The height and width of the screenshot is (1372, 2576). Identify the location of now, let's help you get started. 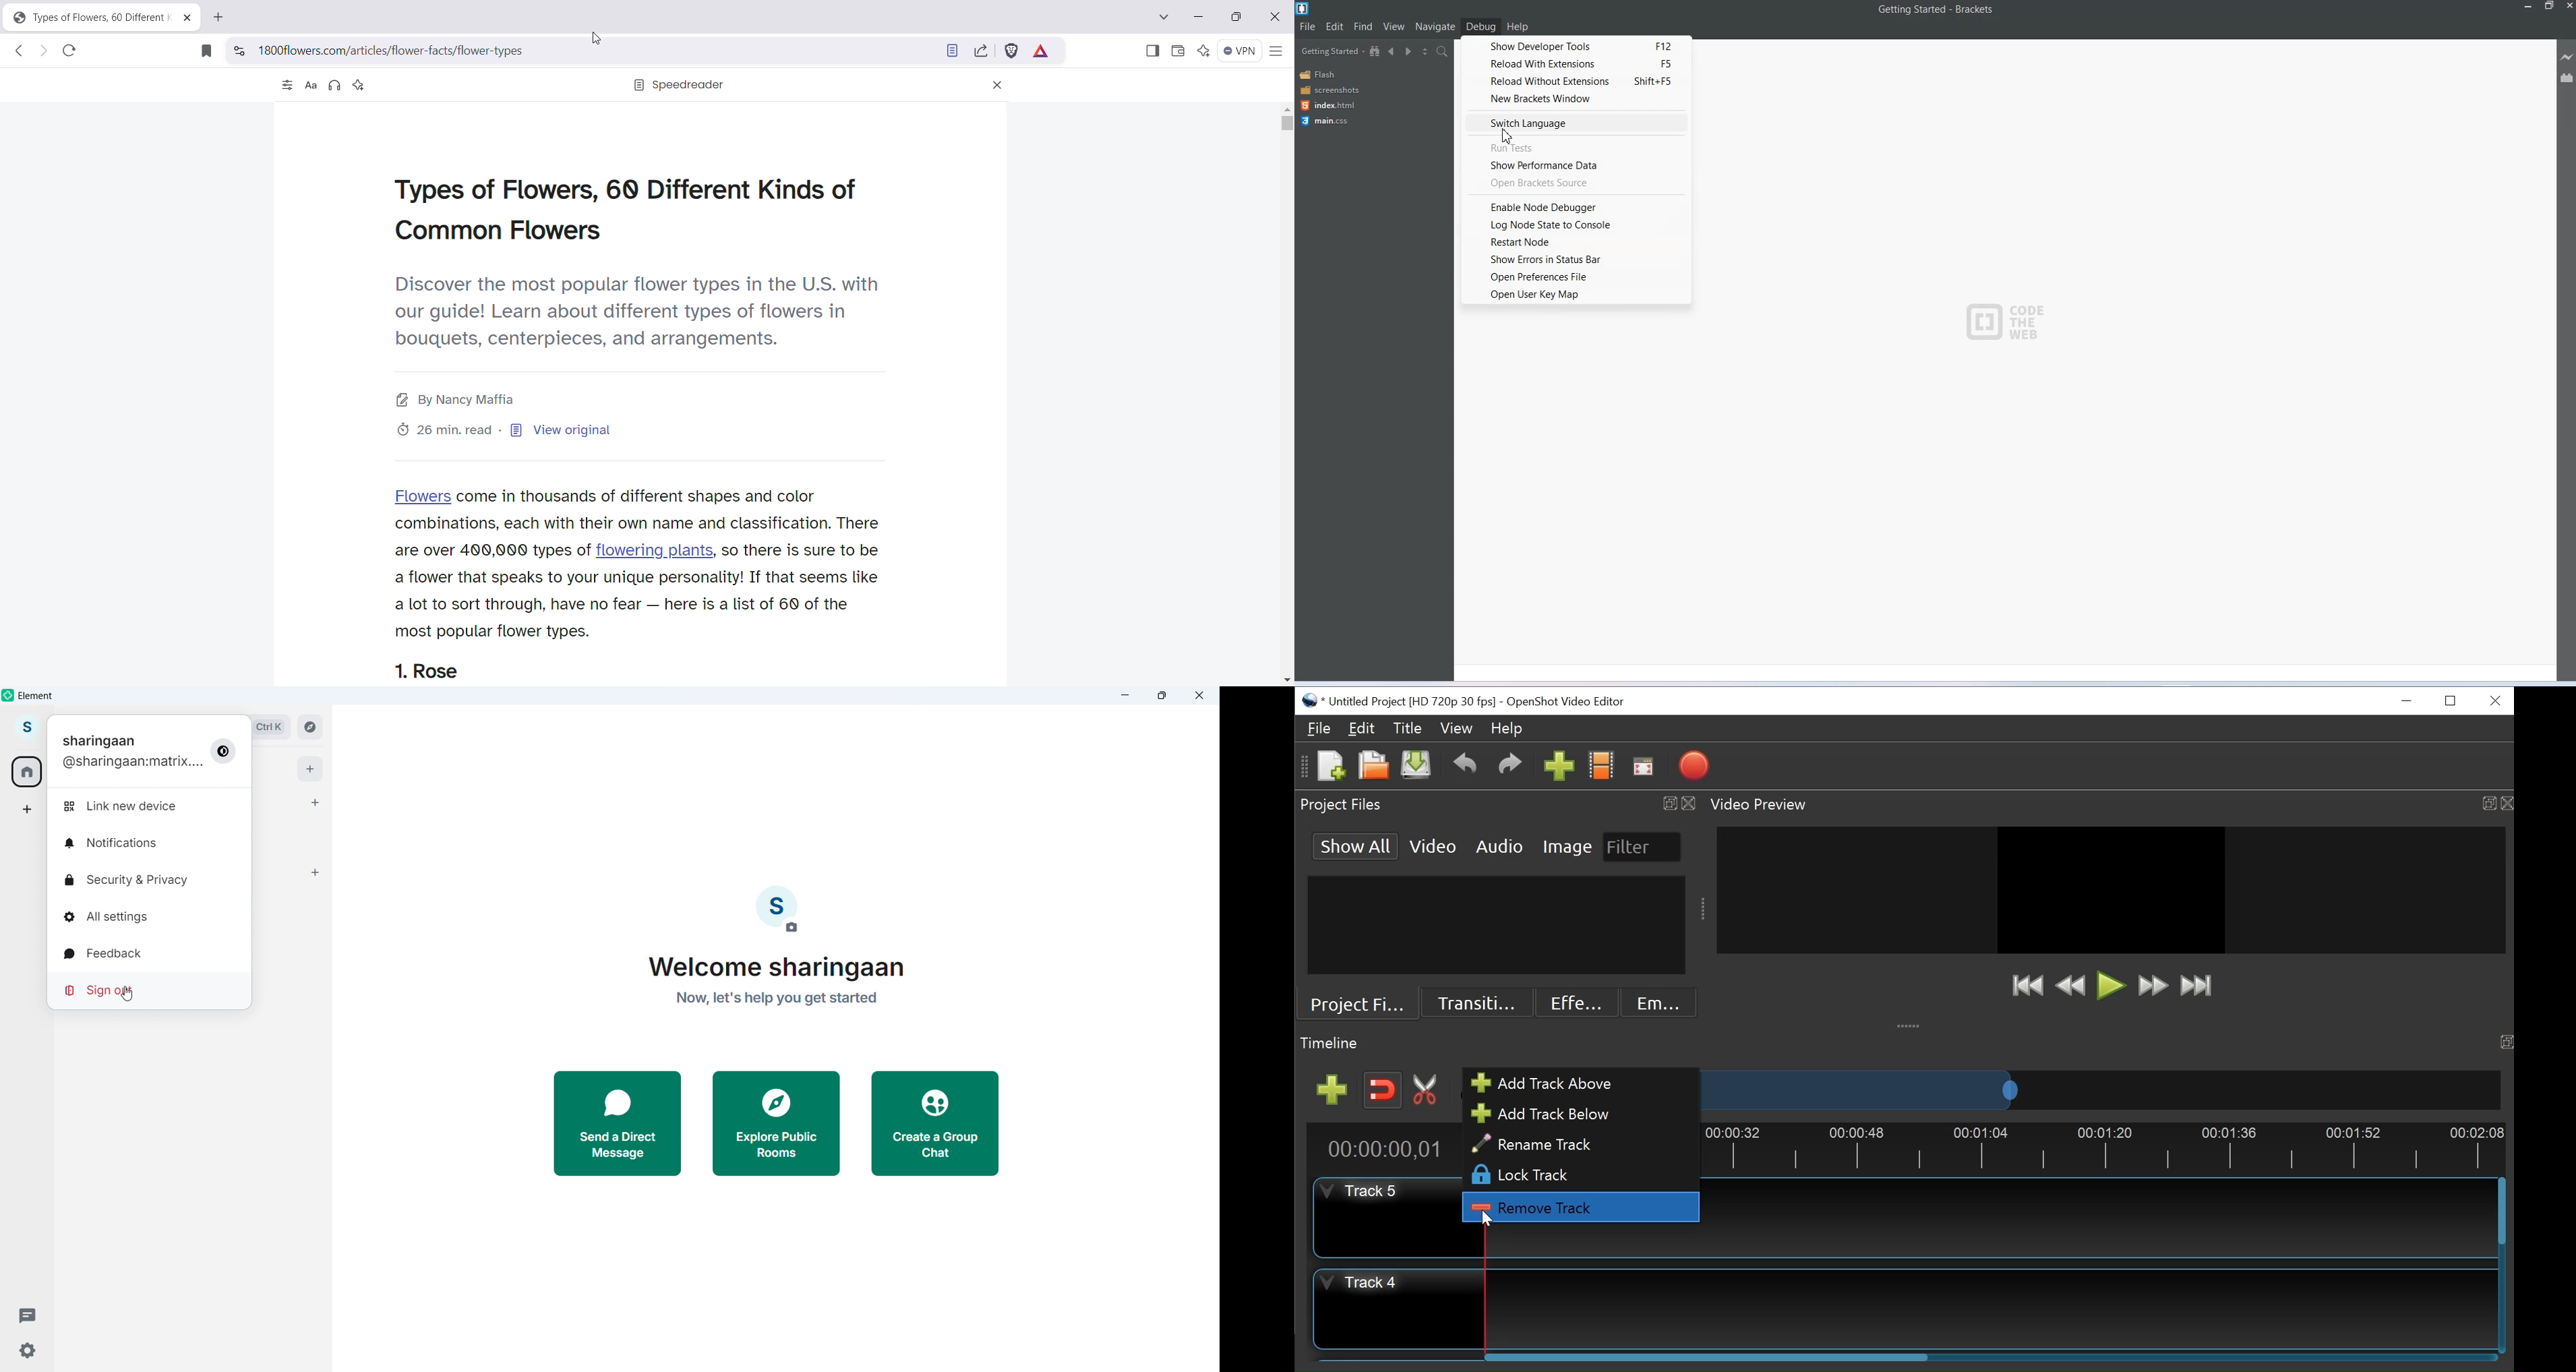
(777, 1003).